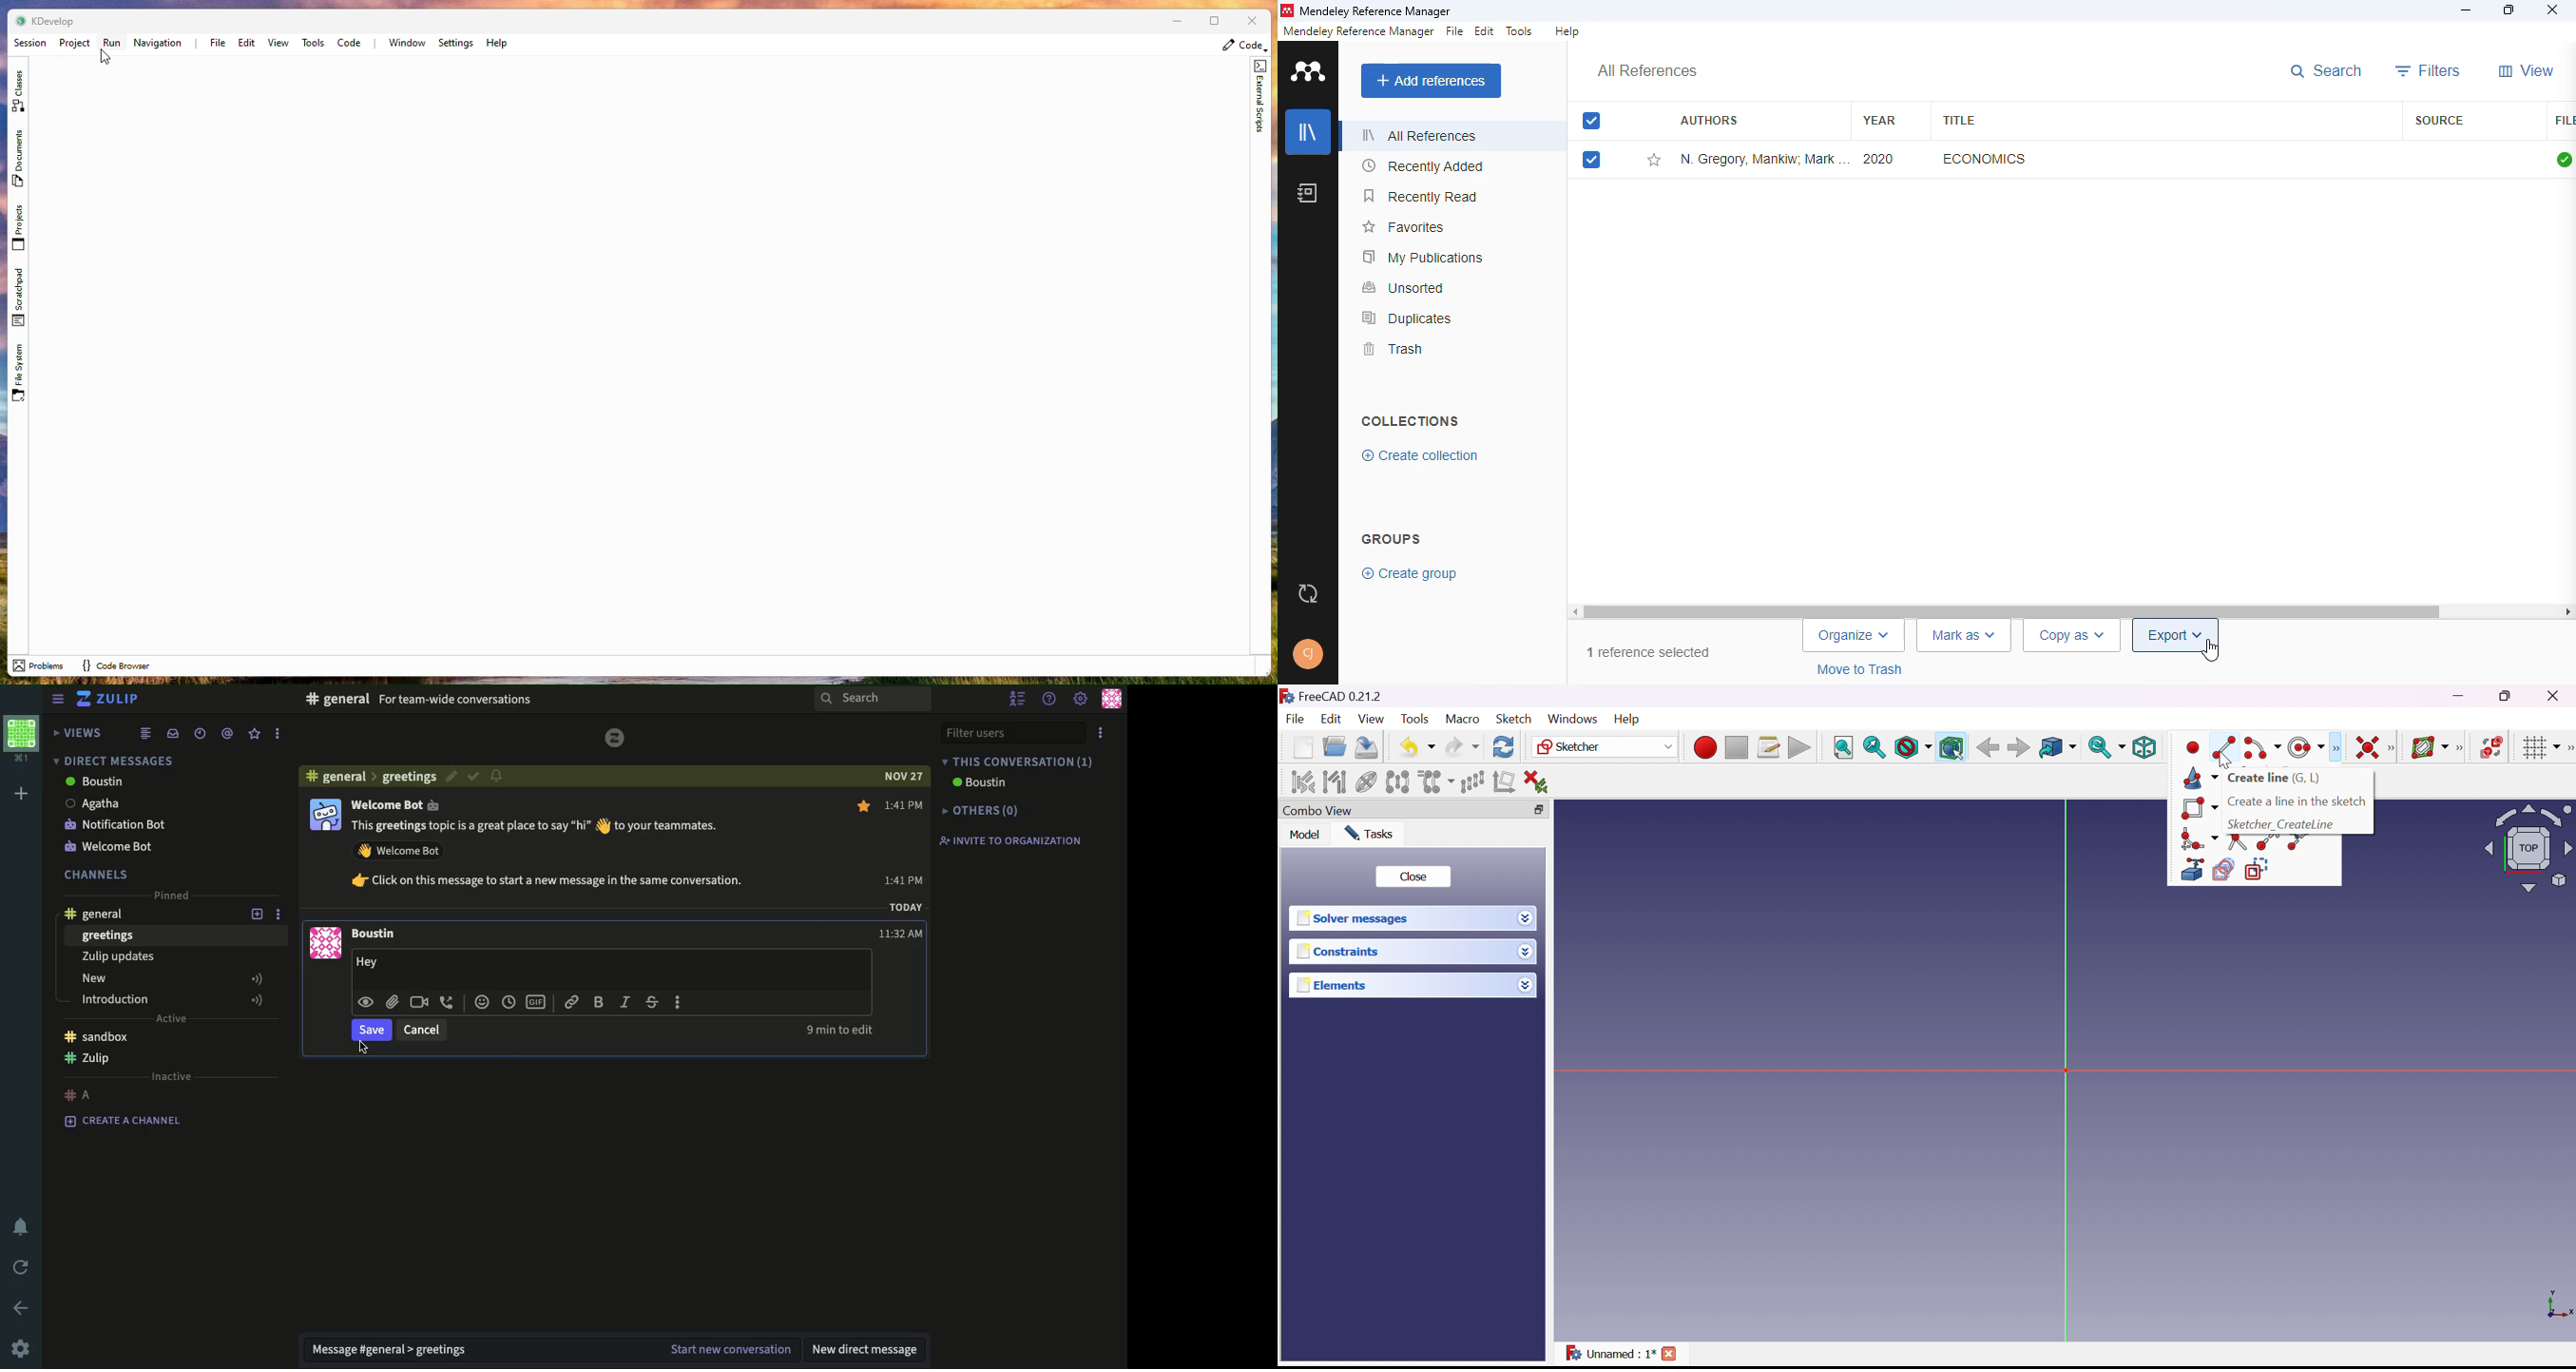  What do you see at coordinates (1017, 698) in the screenshot?
I see `hide user list` at bounding box center [1017, 698].